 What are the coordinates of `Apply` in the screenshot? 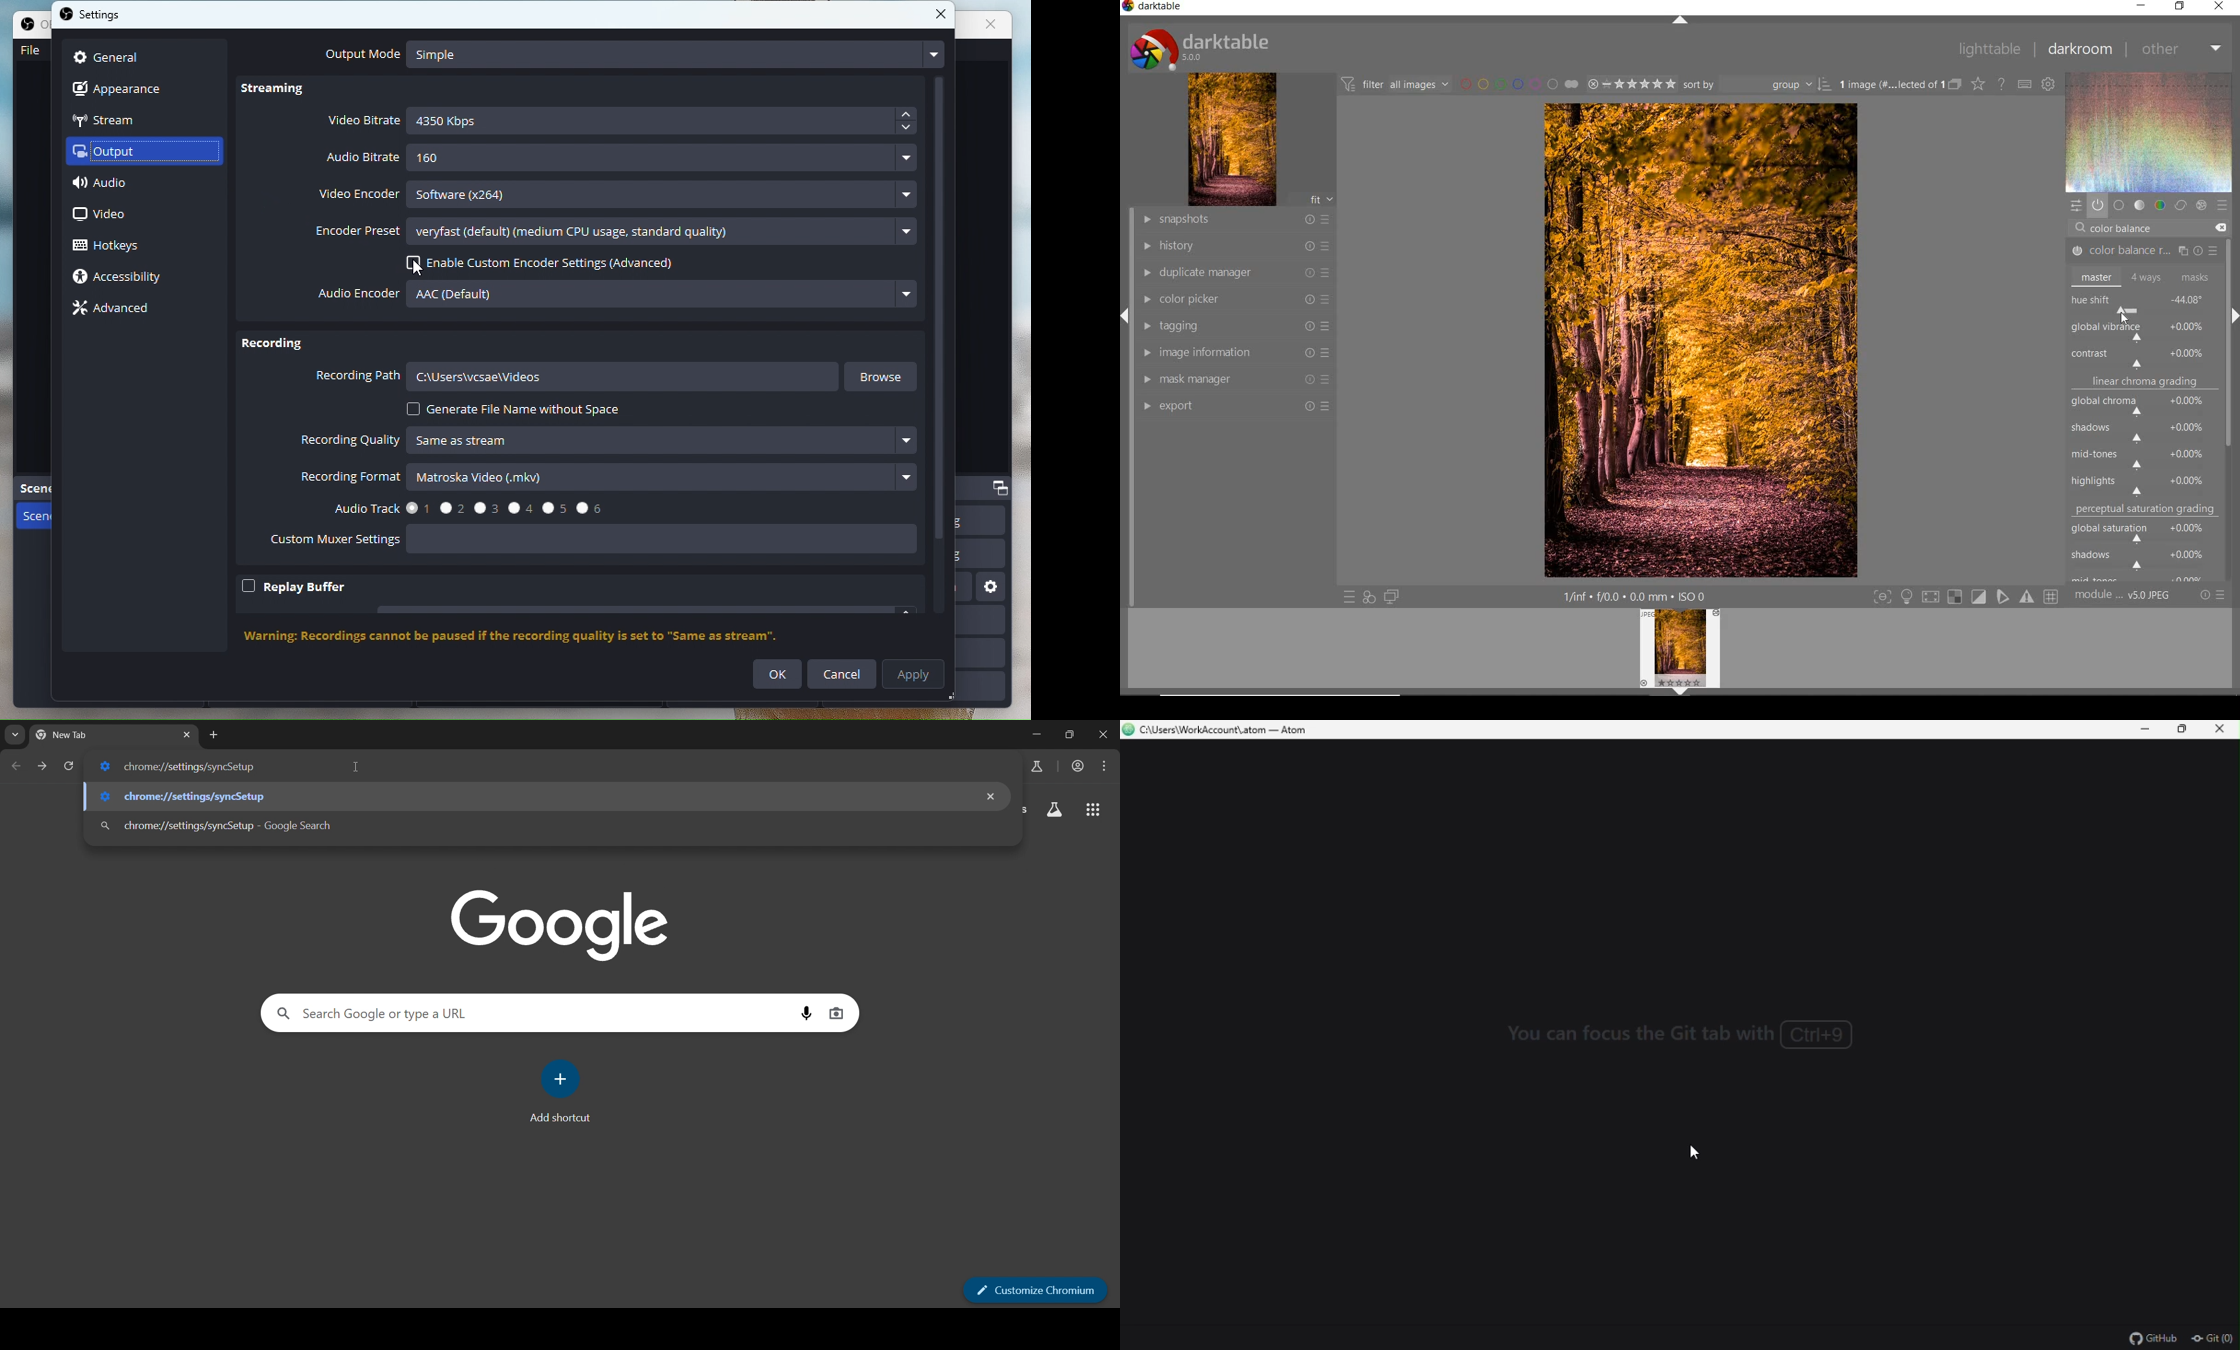 It's located at (915, 673).